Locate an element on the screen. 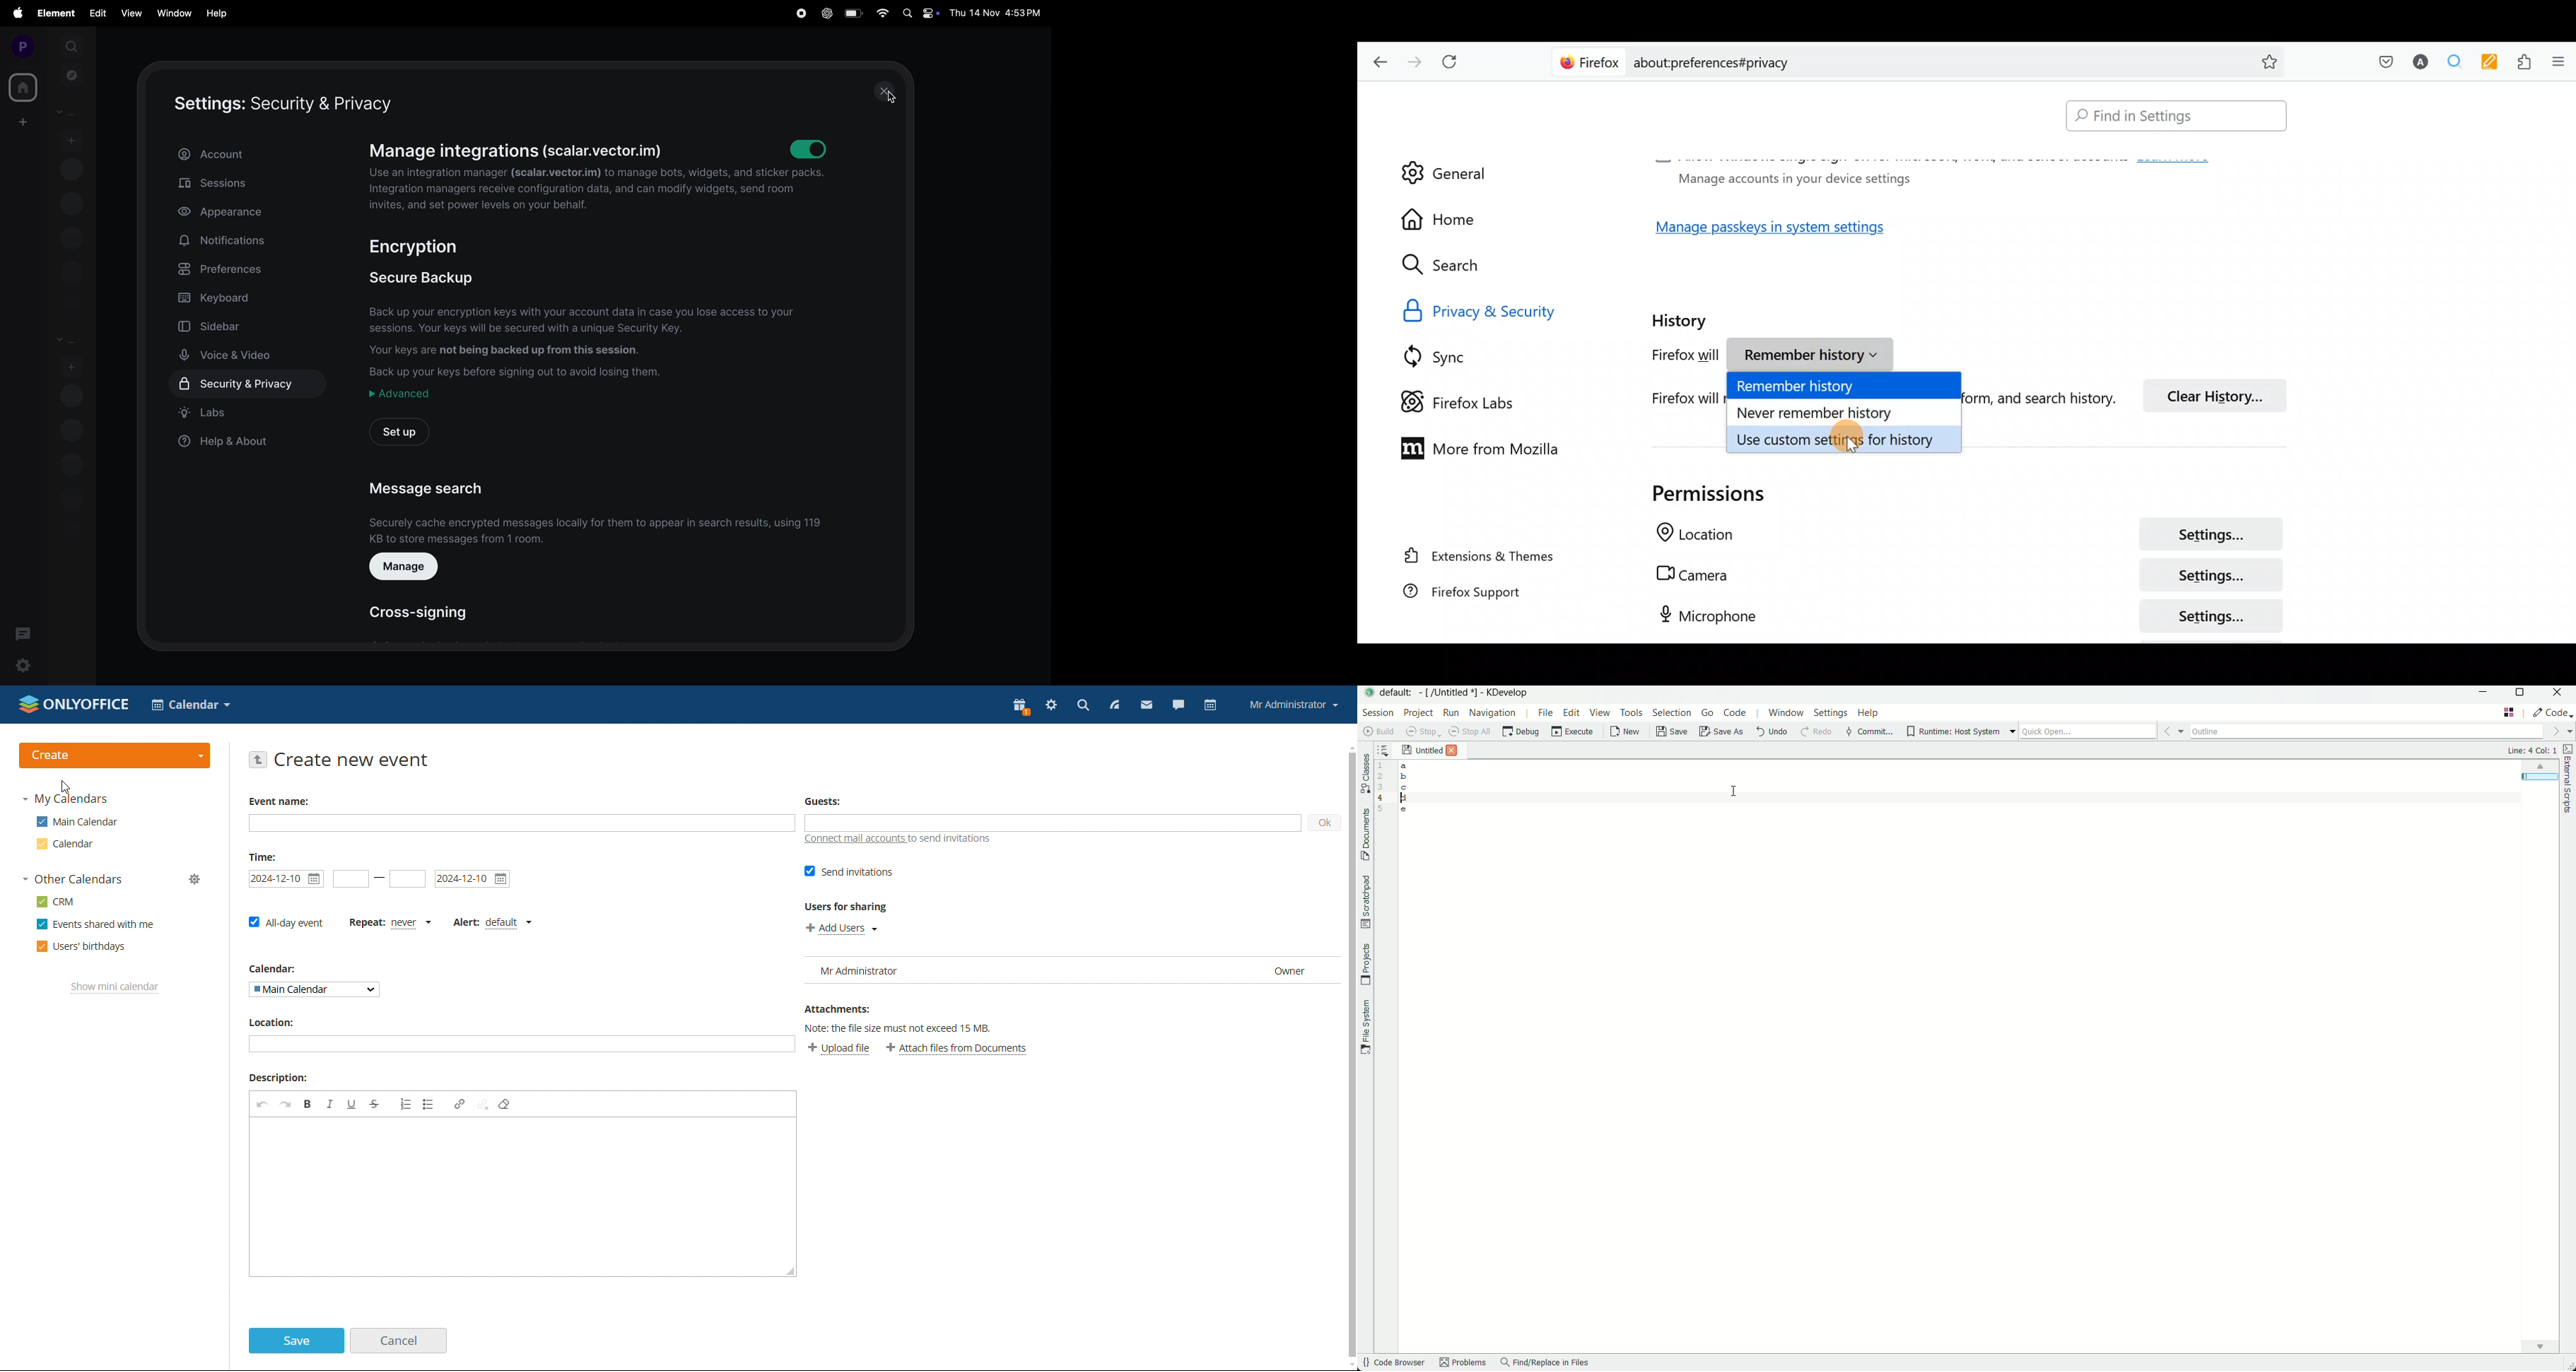  set alert is located at coordinates (493, 923).